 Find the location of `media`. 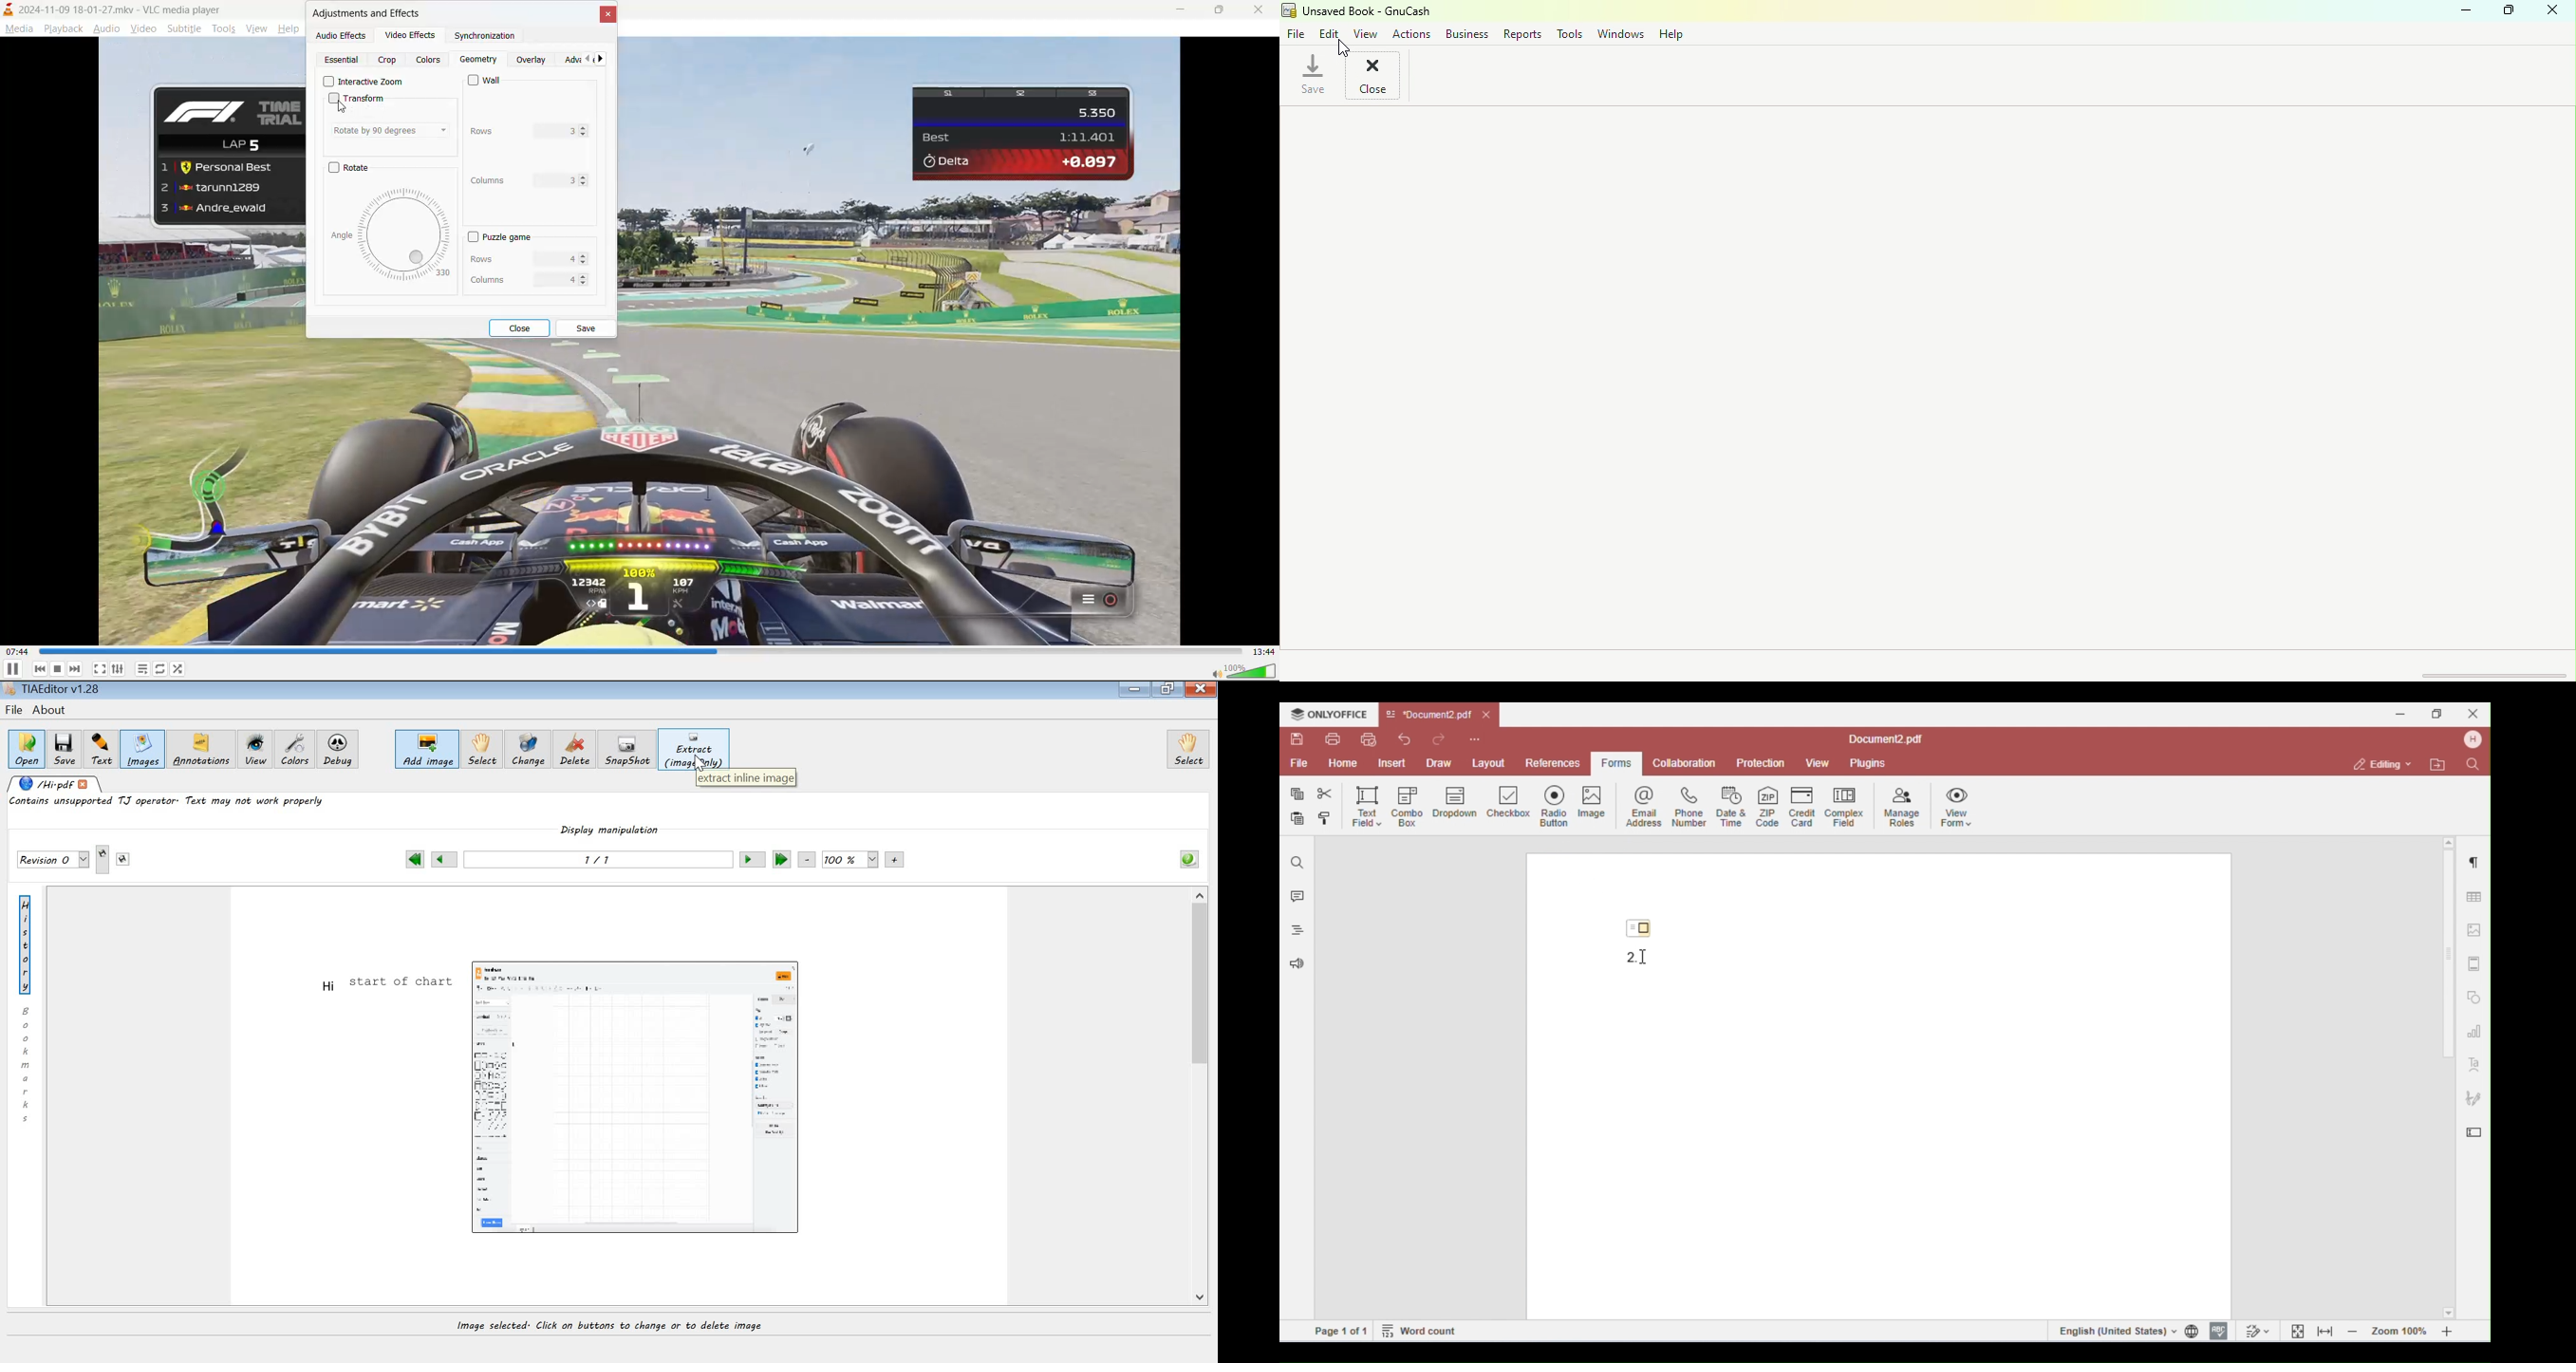

media is located at coordinates (17, 29).